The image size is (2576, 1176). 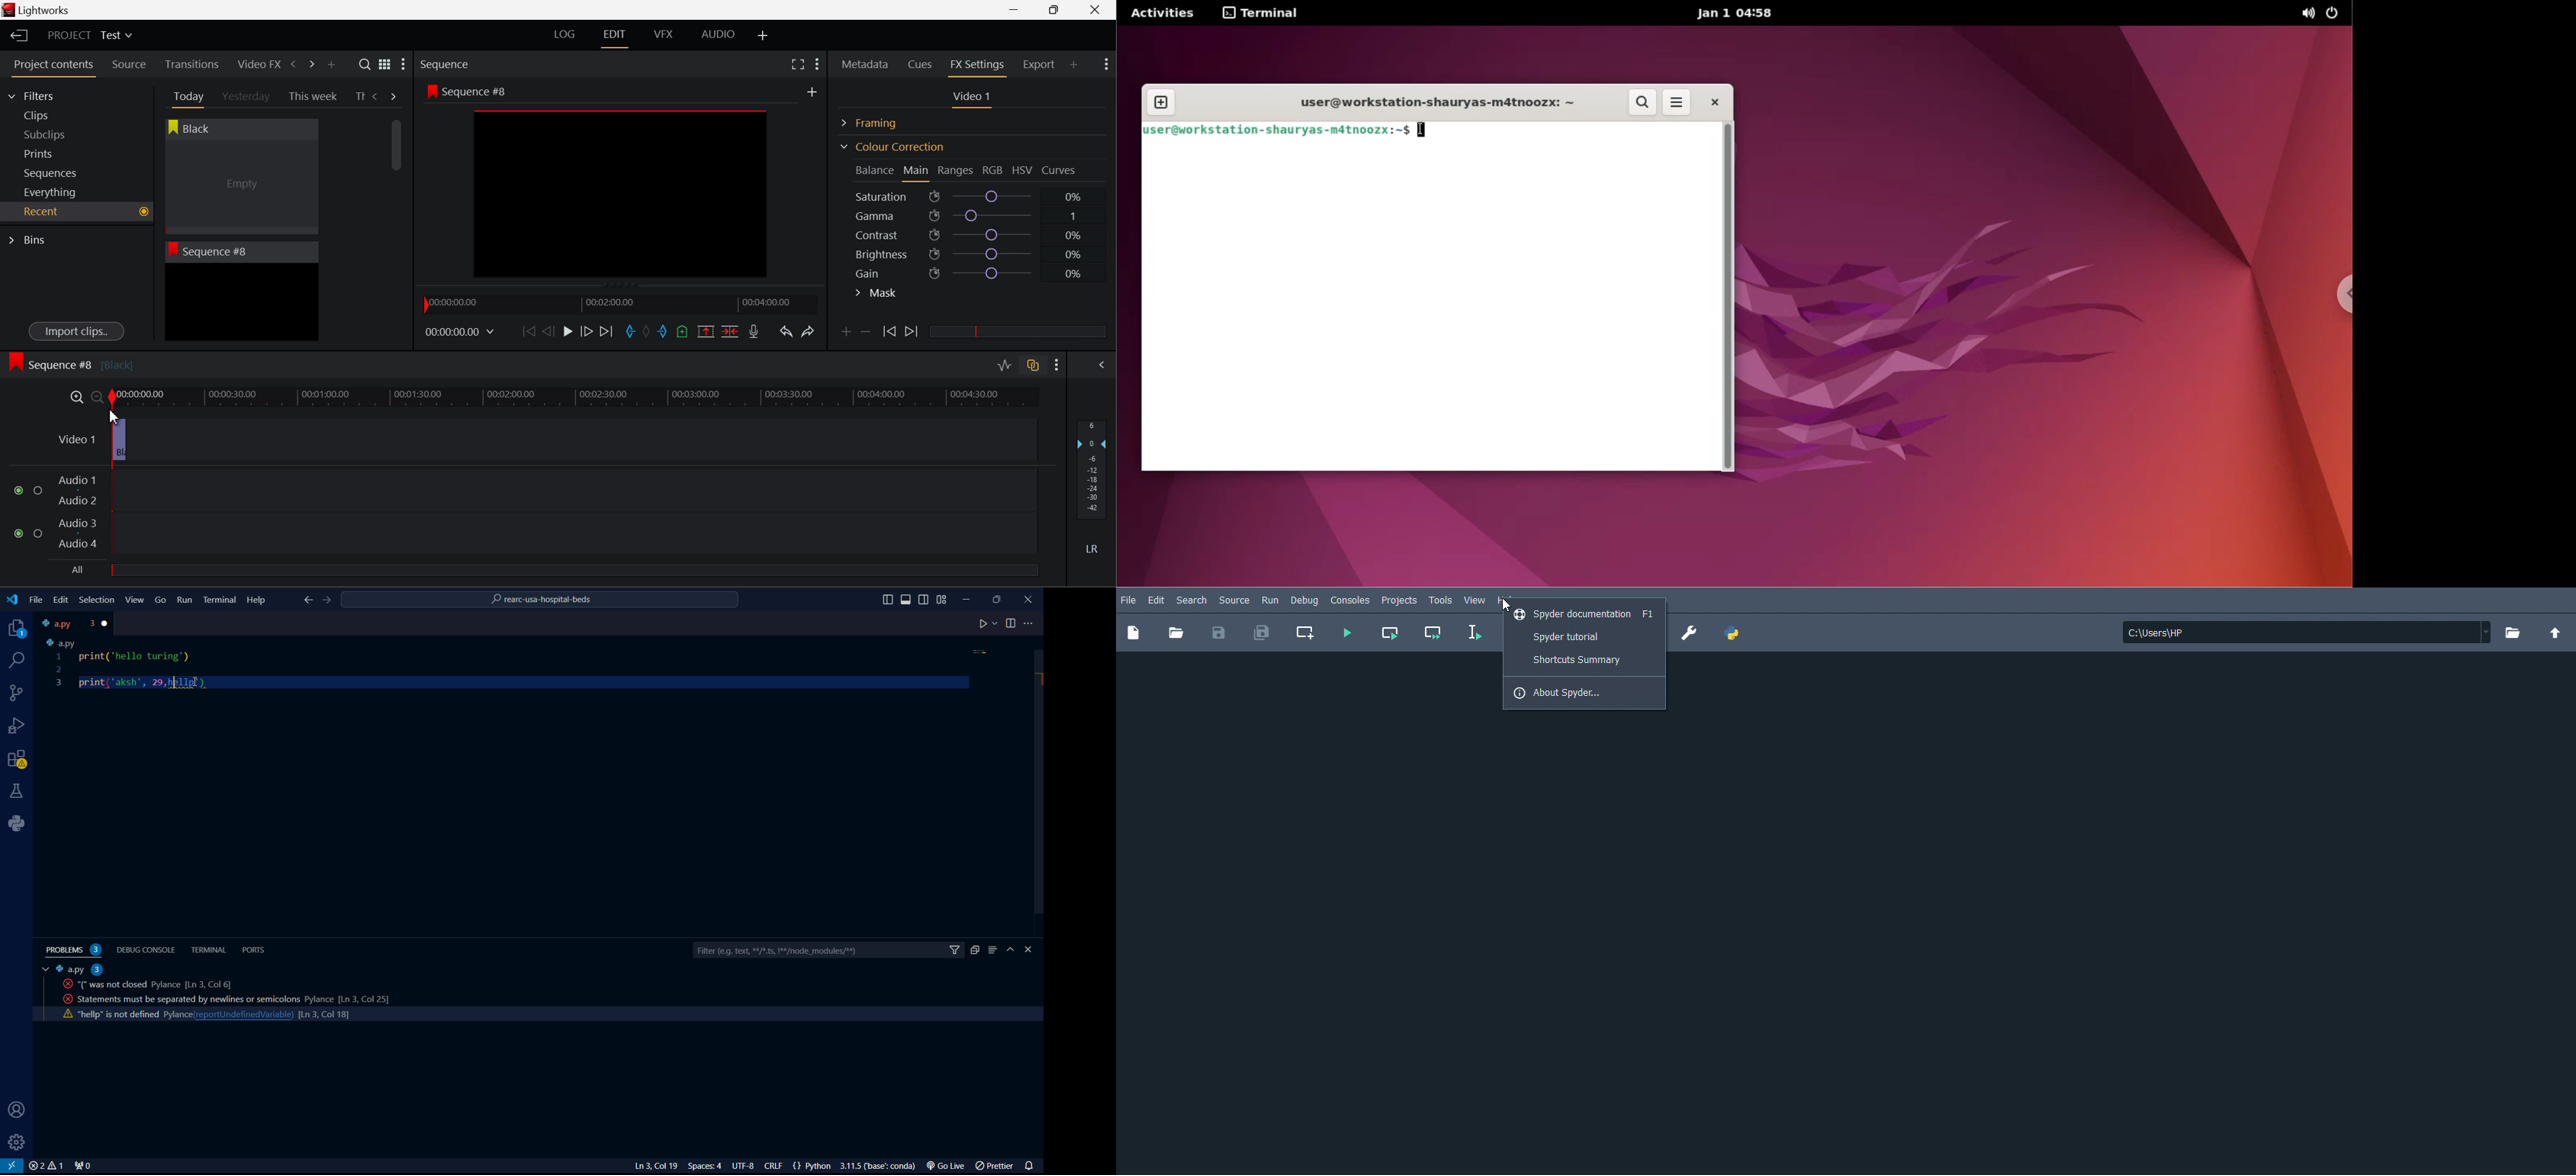 What do you see at coordinates (1584, 614) in the screenshot?
I see `Spyder documentation` at bounding box center [1584, 614].